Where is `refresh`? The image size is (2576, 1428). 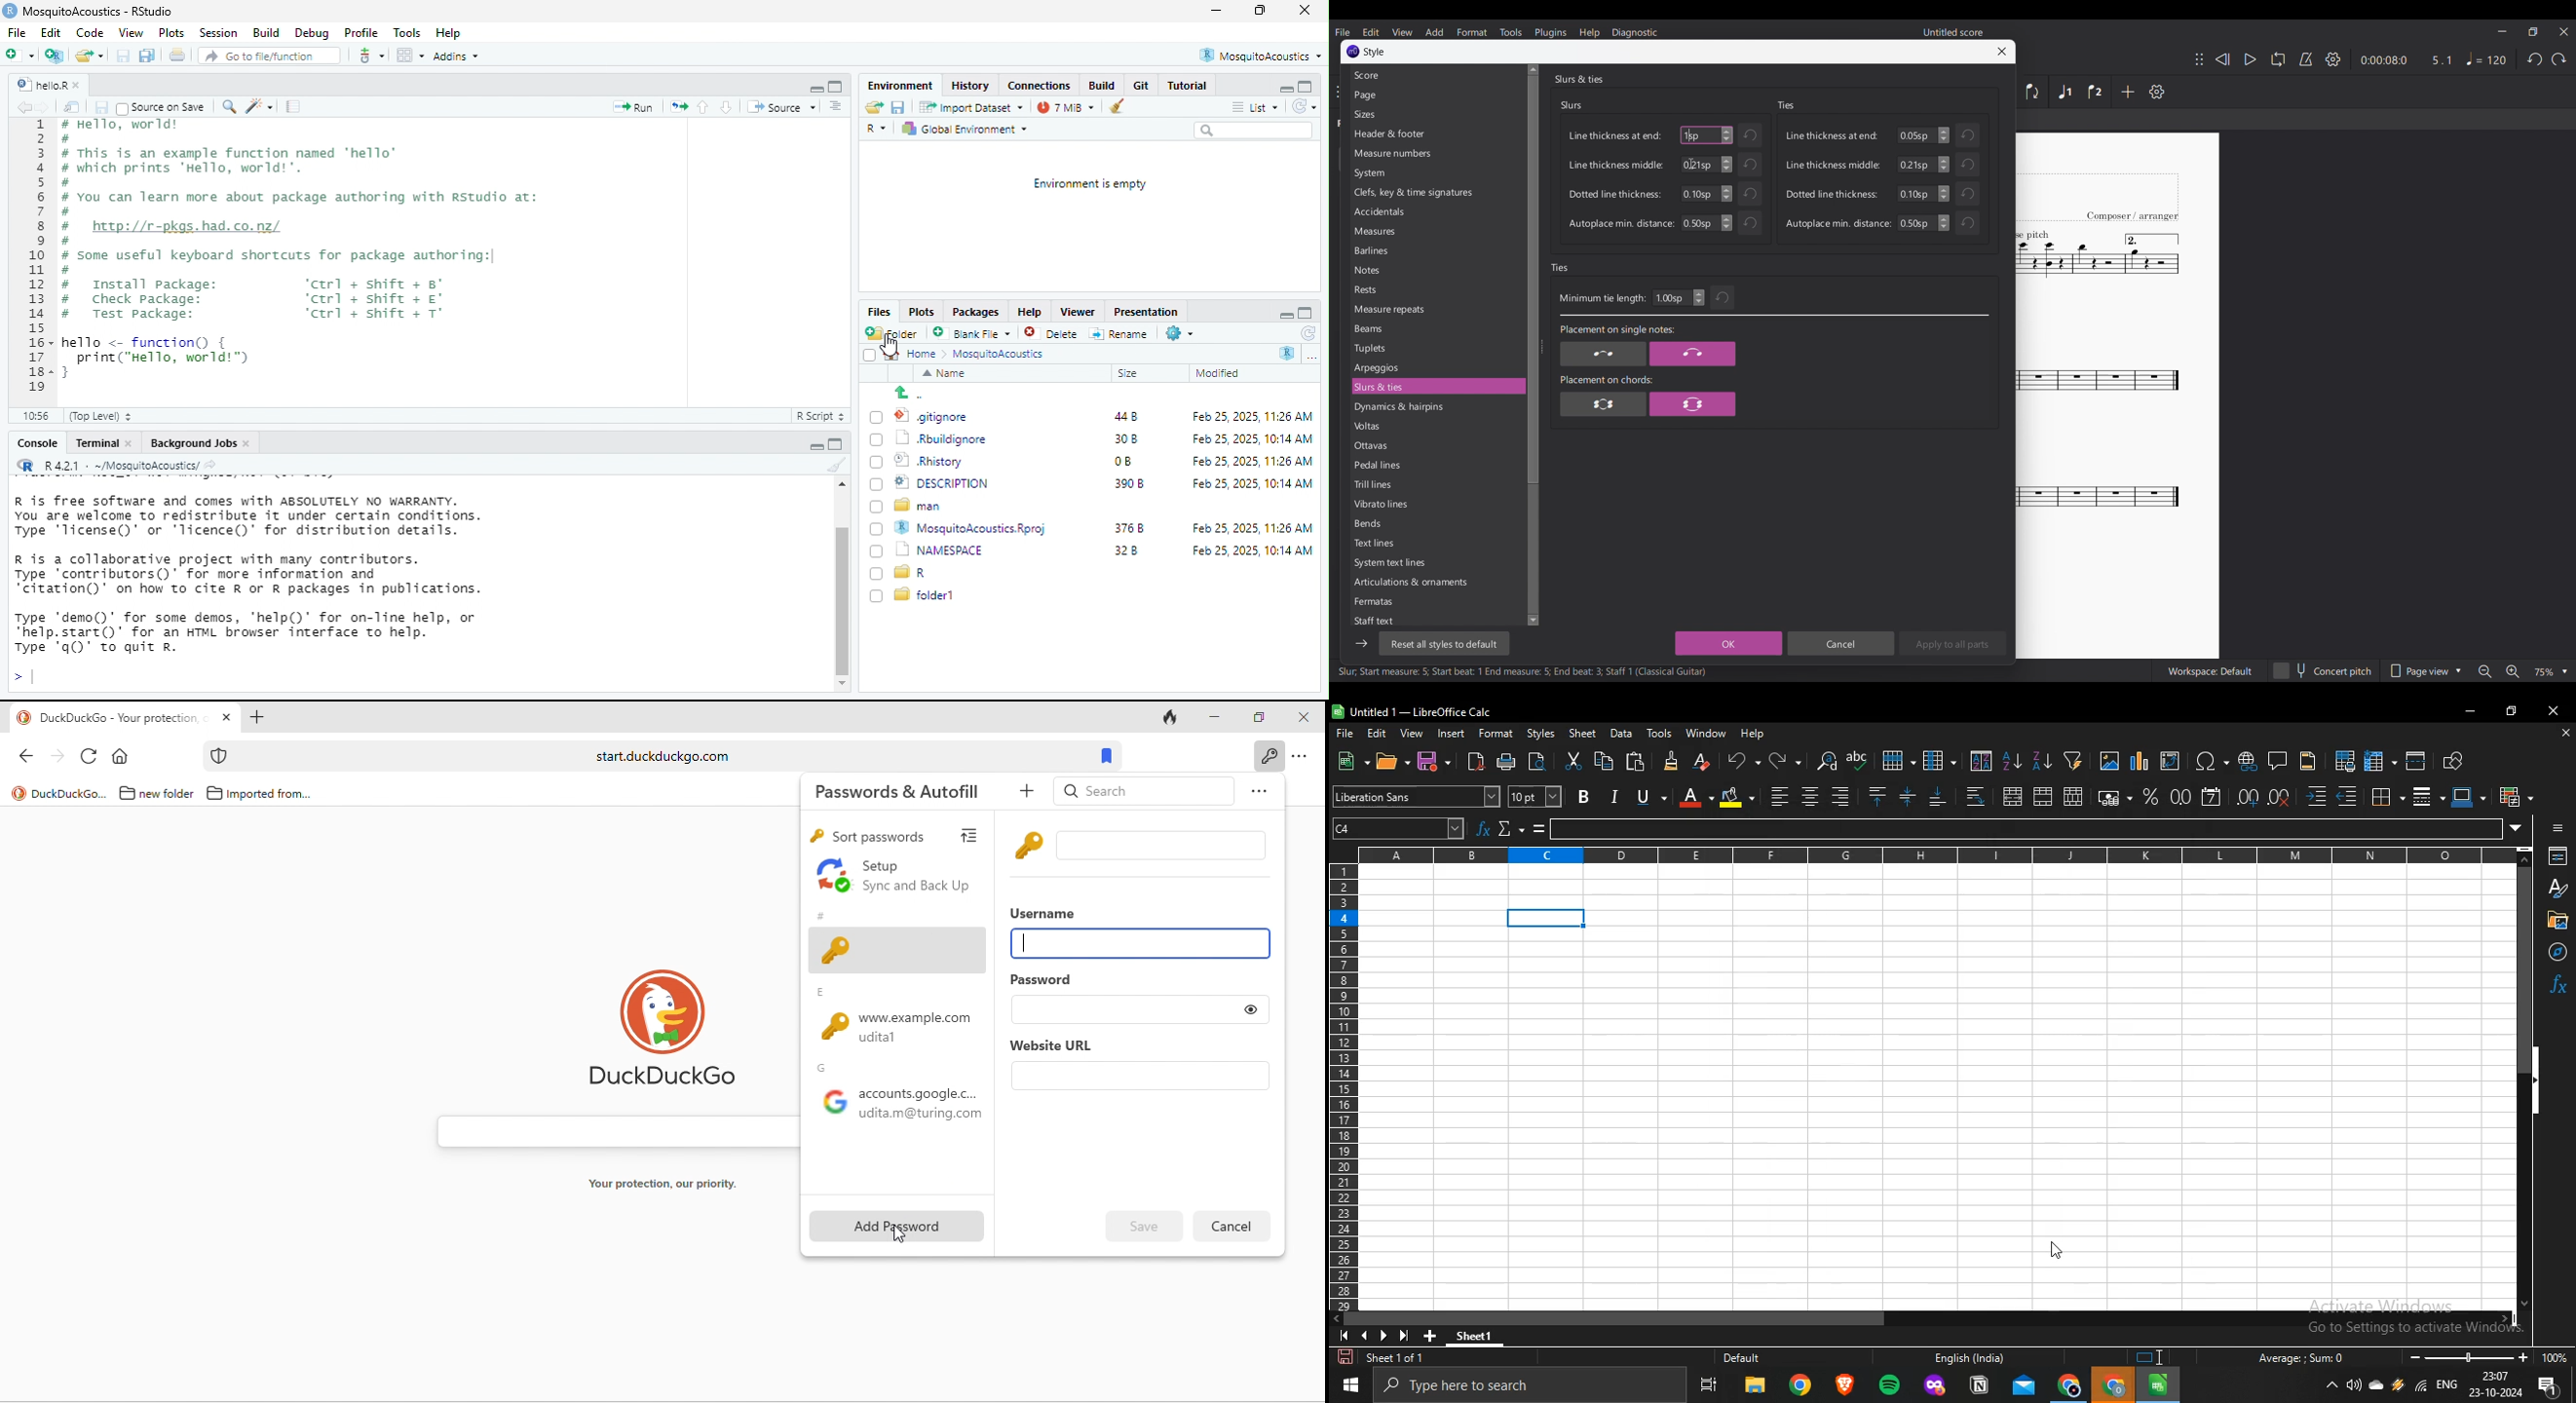
refresh is located at coordinates (1304, 334).